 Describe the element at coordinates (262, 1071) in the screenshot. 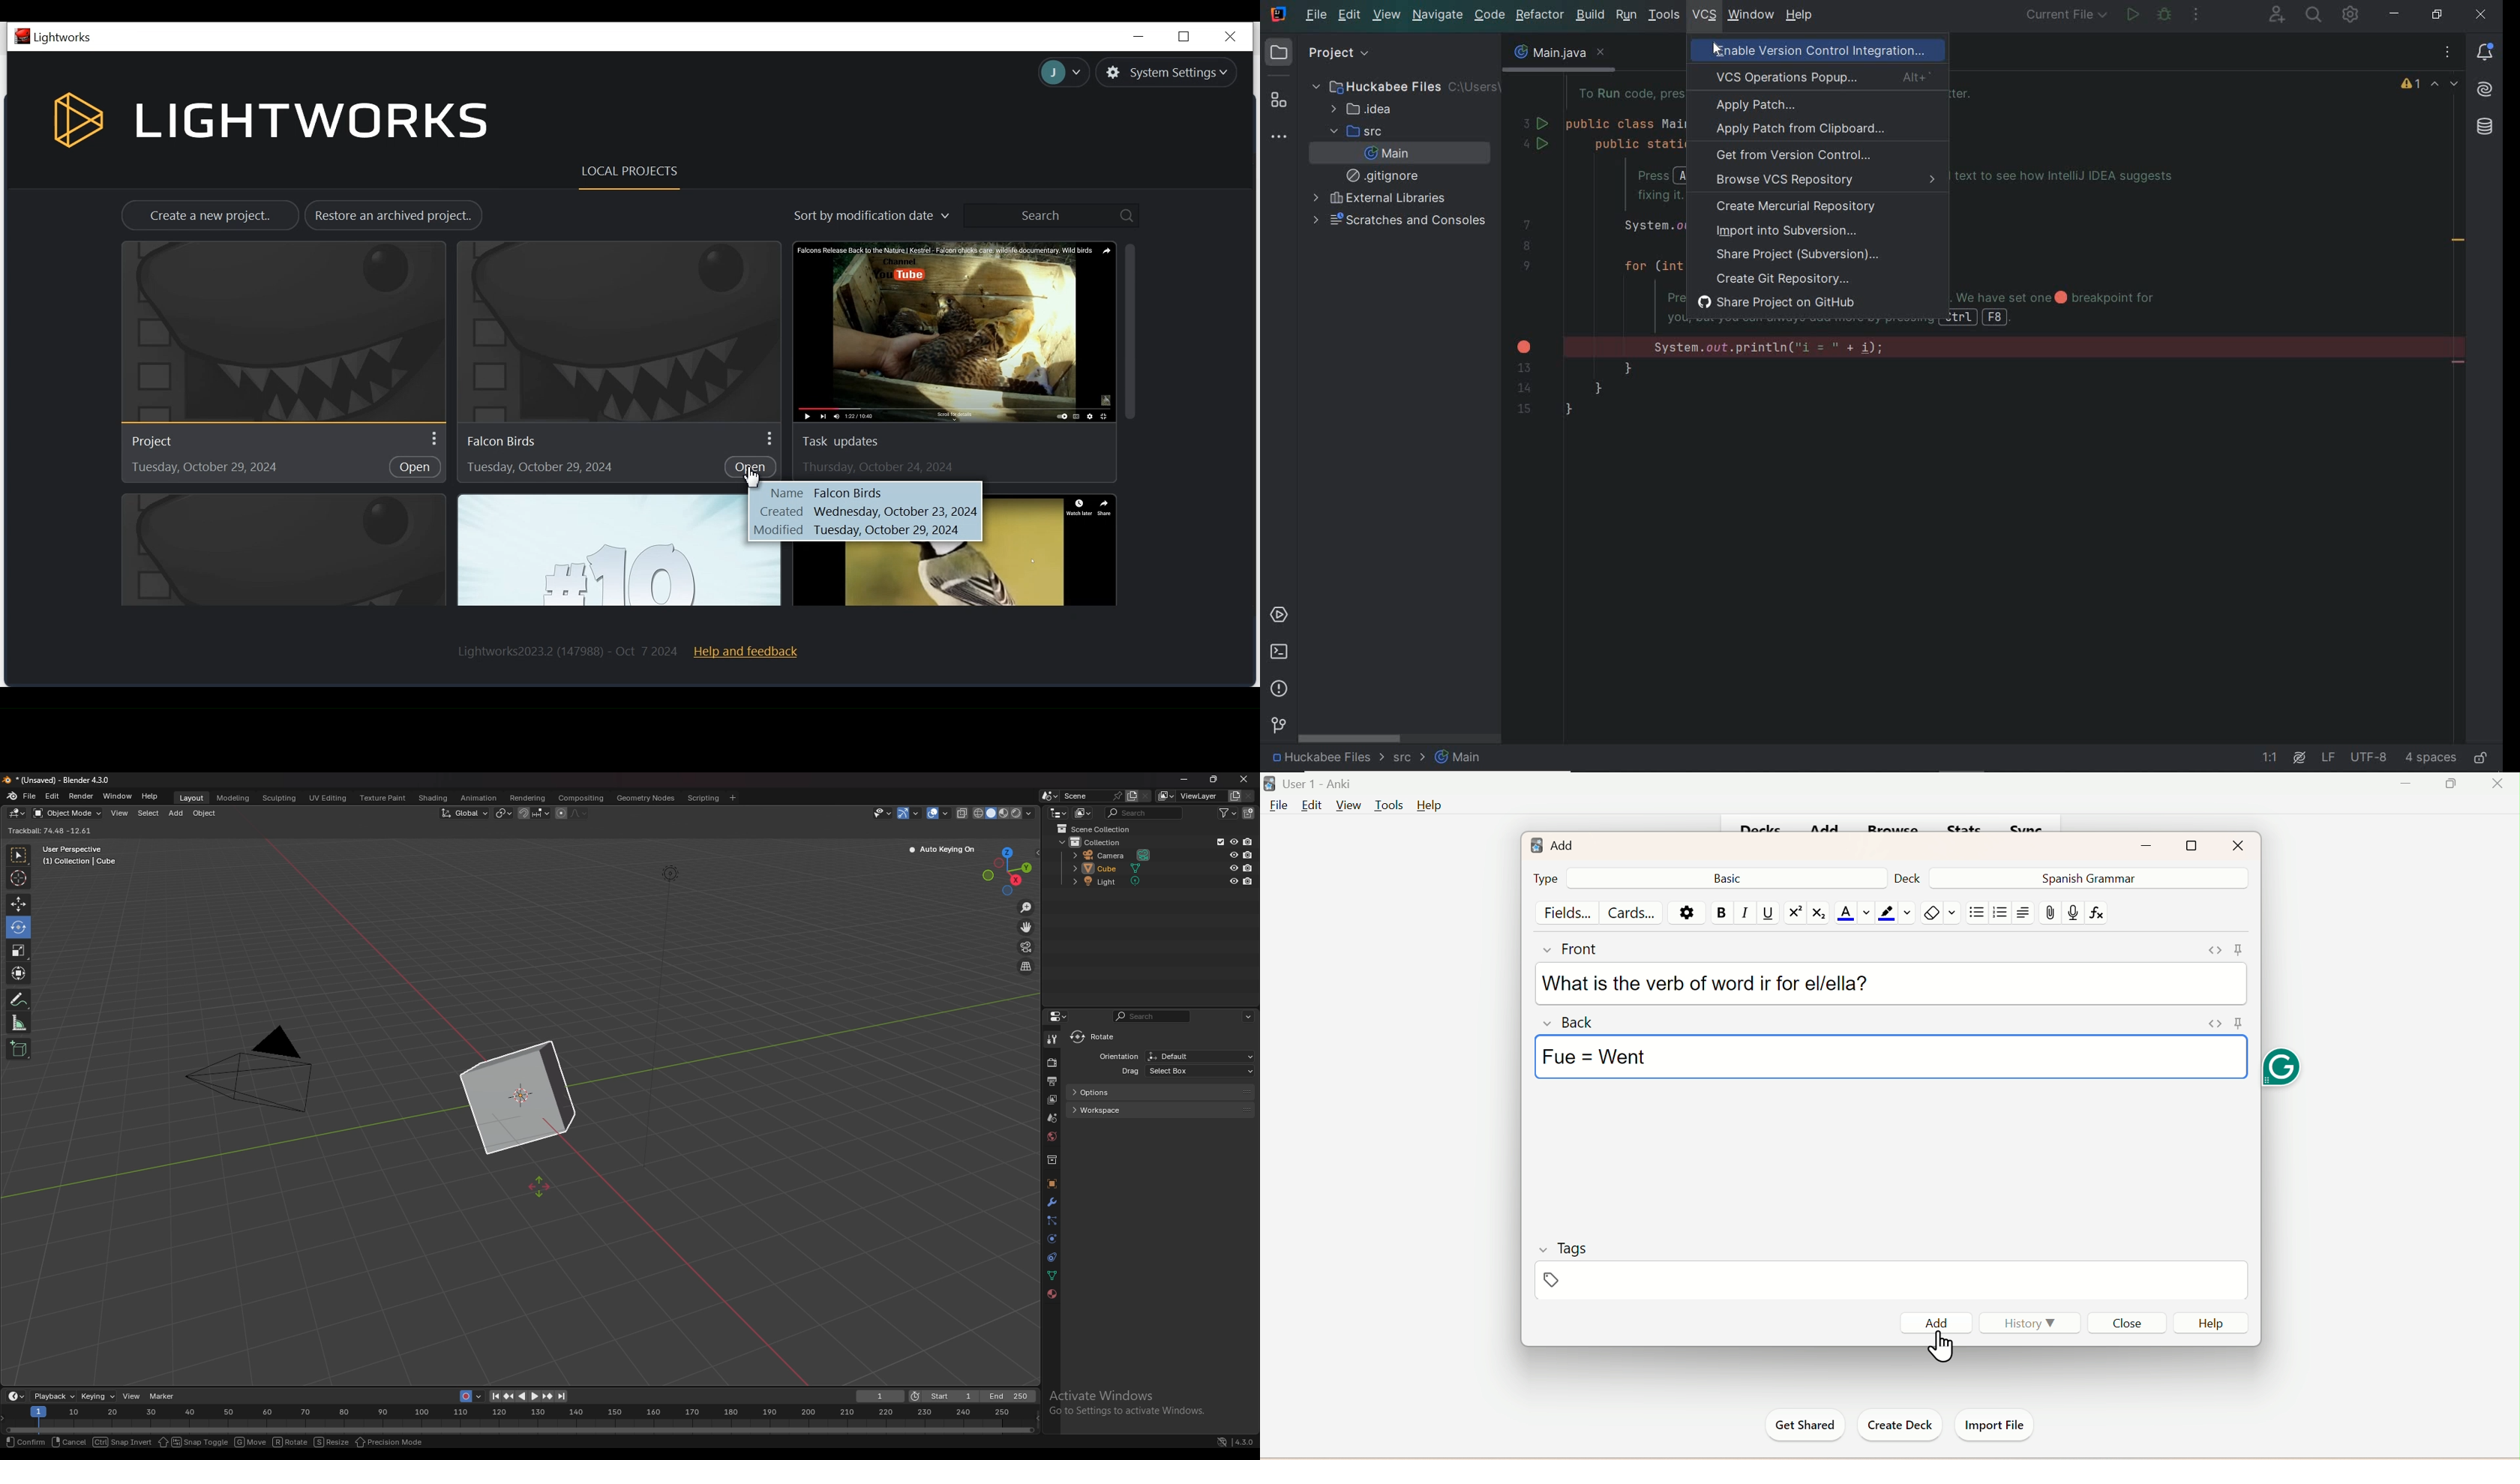

I see `camera` at that location.